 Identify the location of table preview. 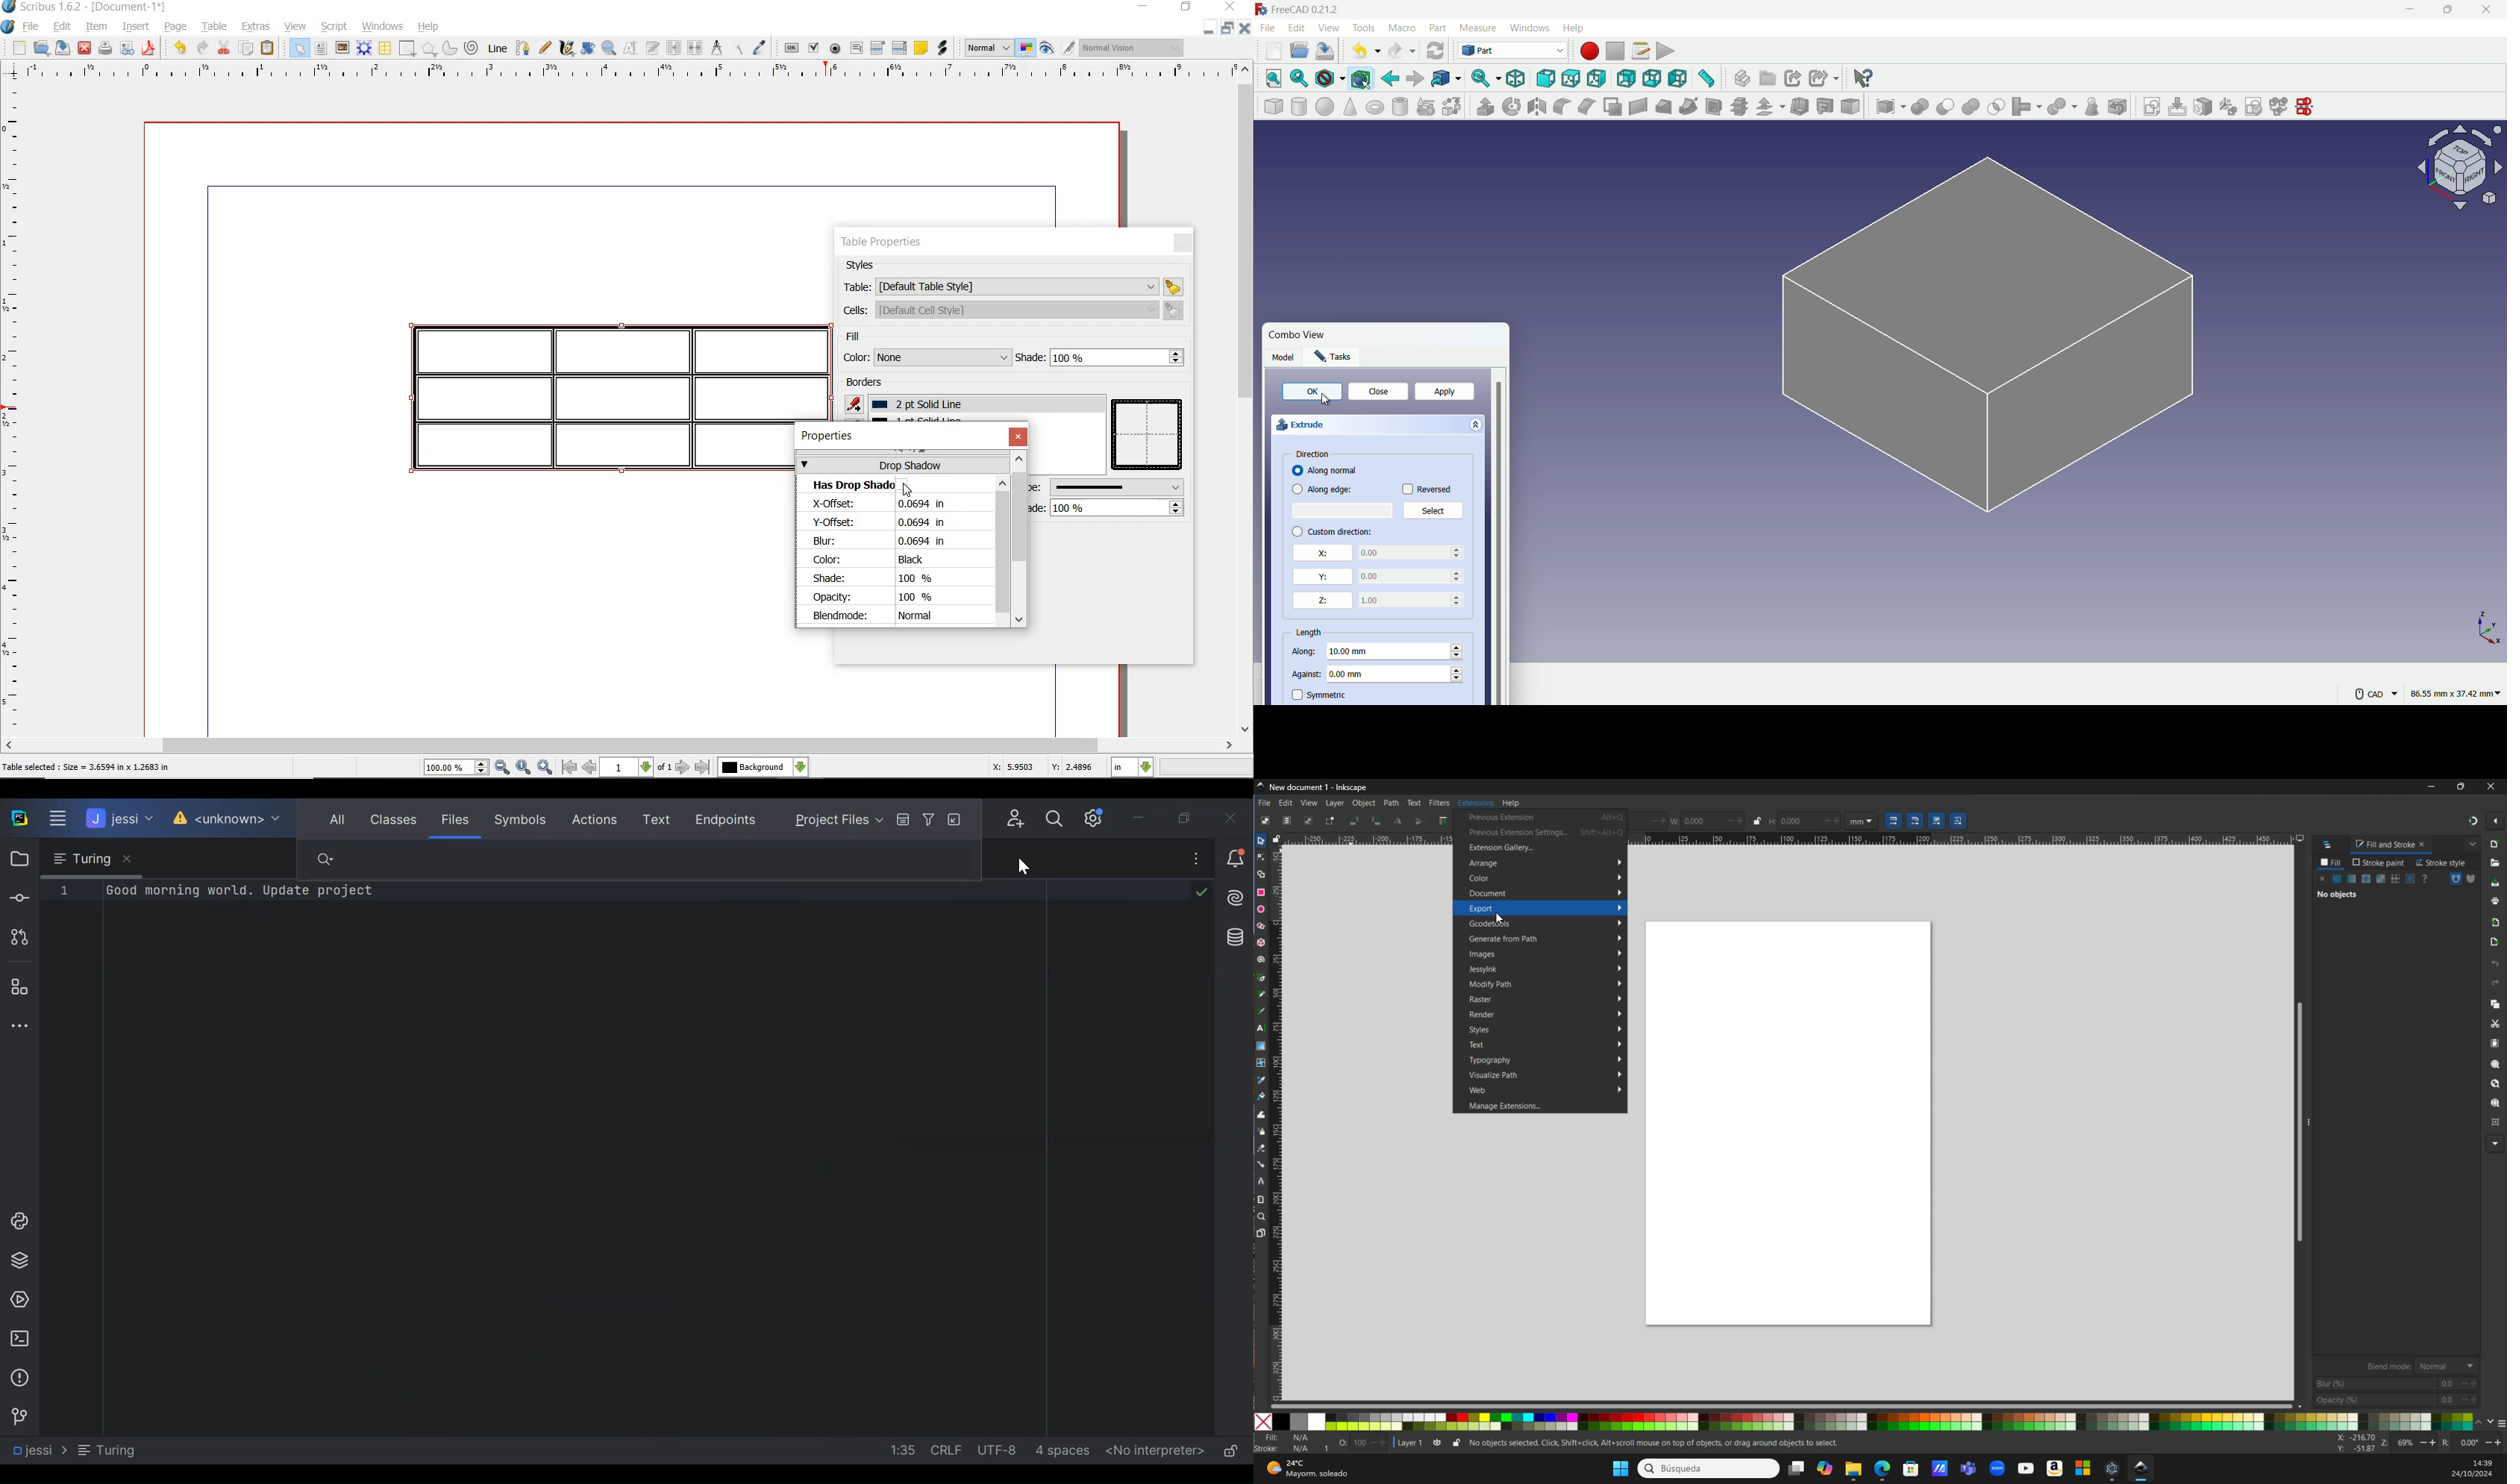
(1149, 436).